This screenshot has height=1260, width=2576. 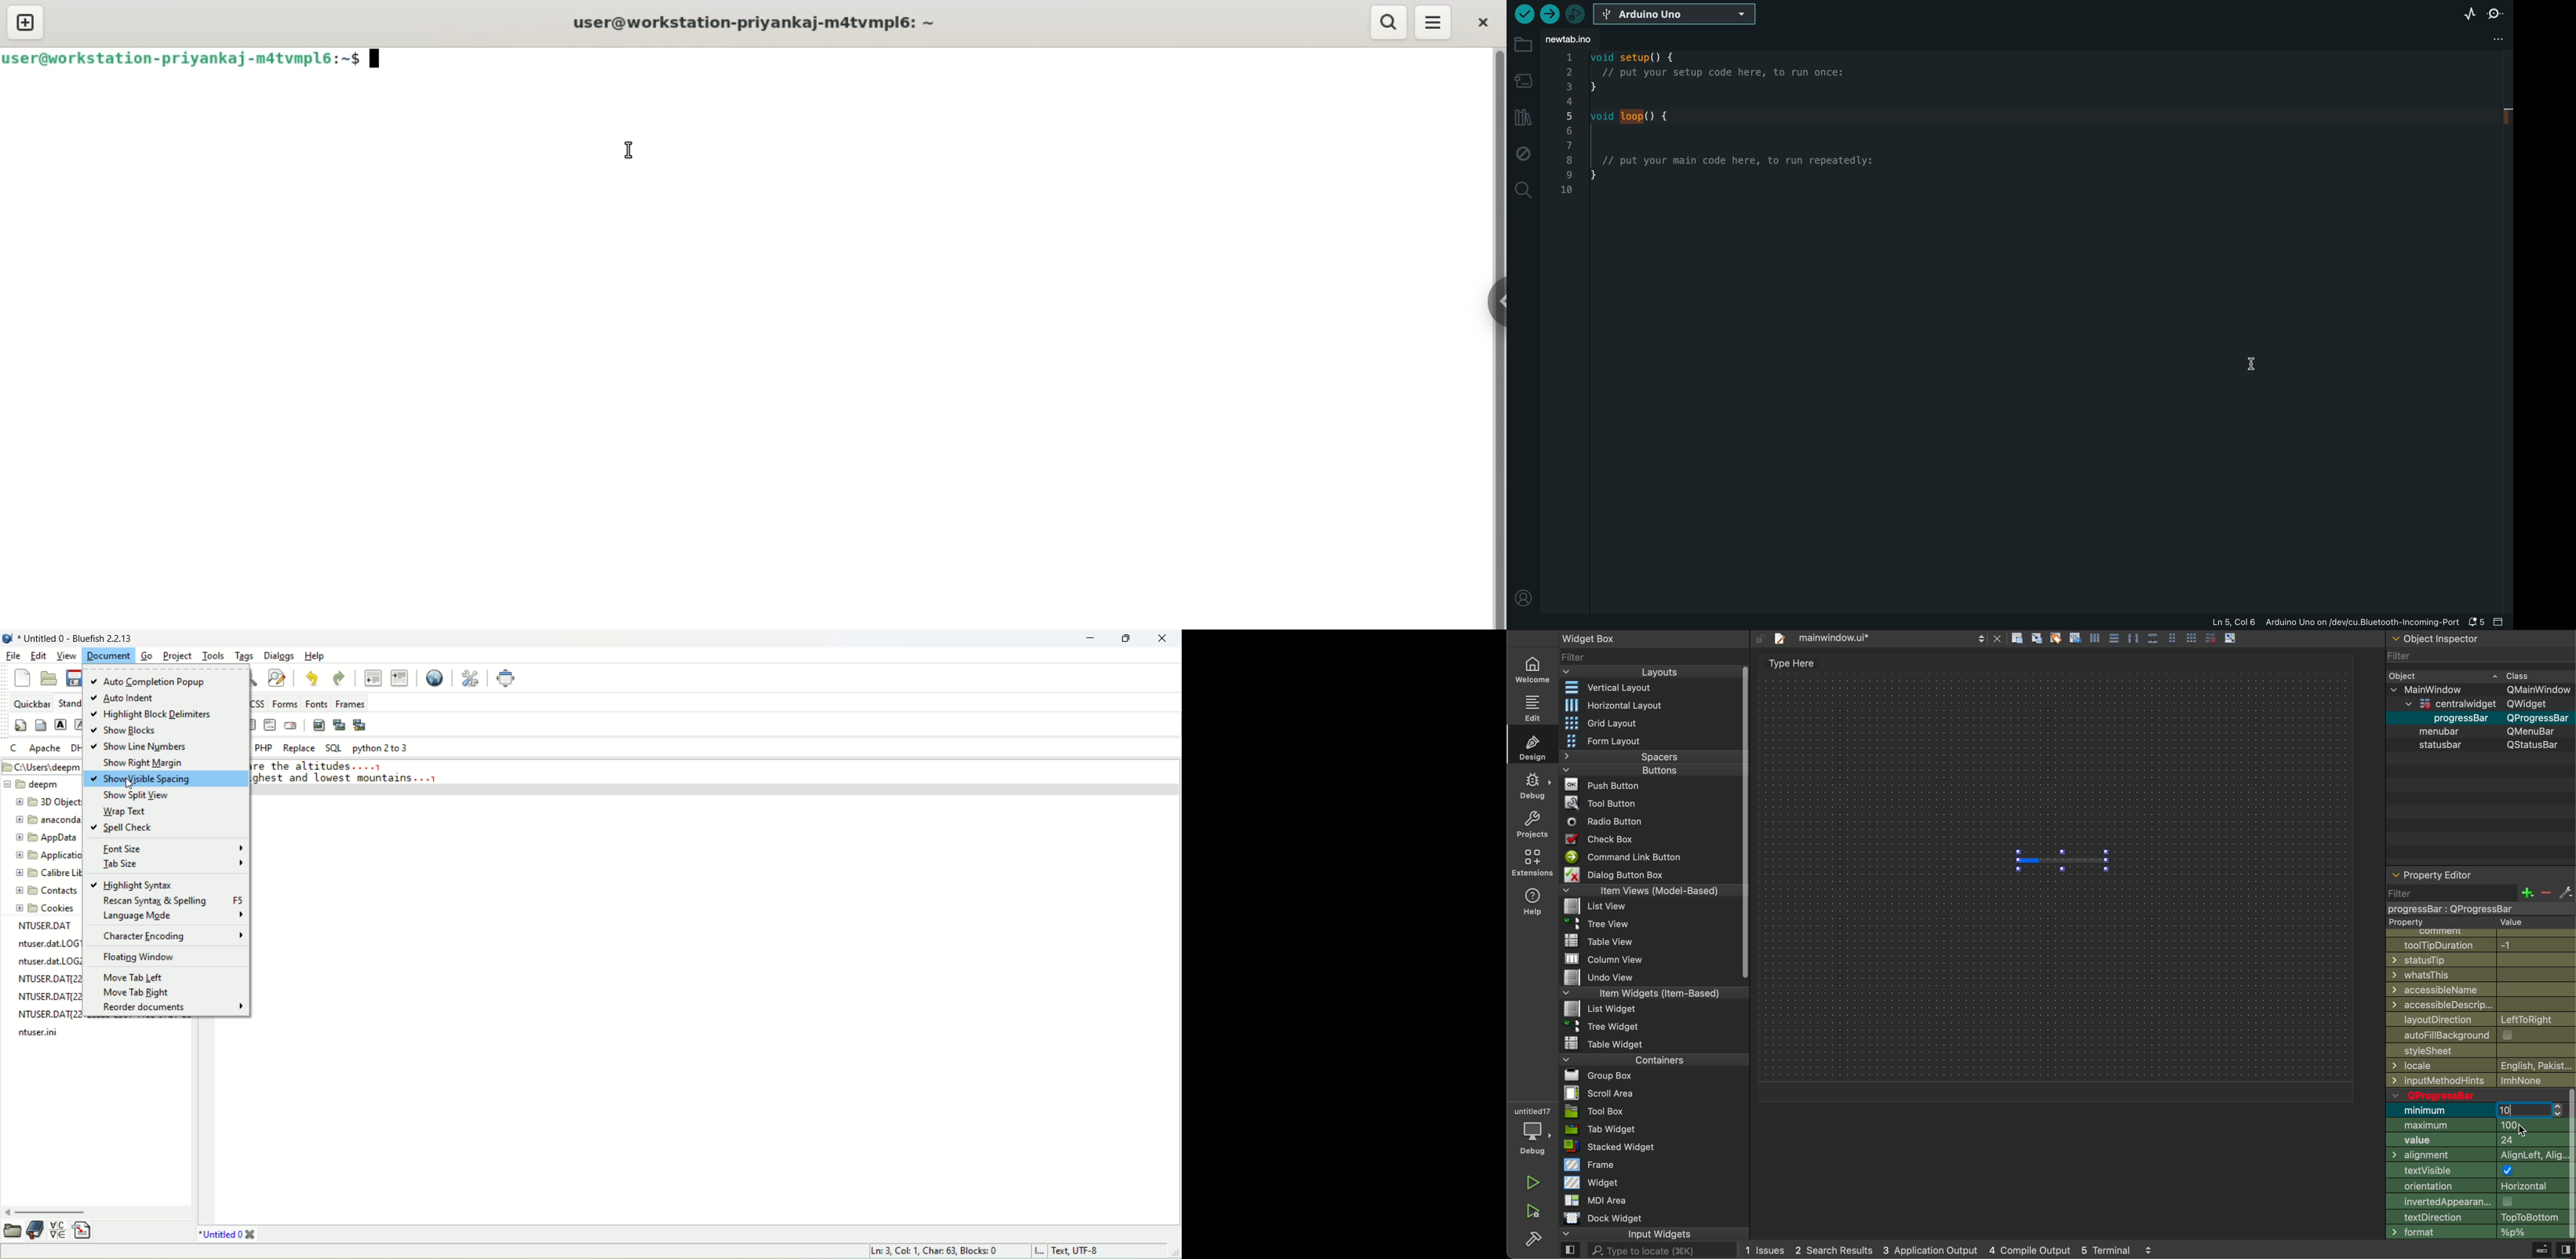 I want to click on Vertical Scroll, so click(x=1743, y=823).